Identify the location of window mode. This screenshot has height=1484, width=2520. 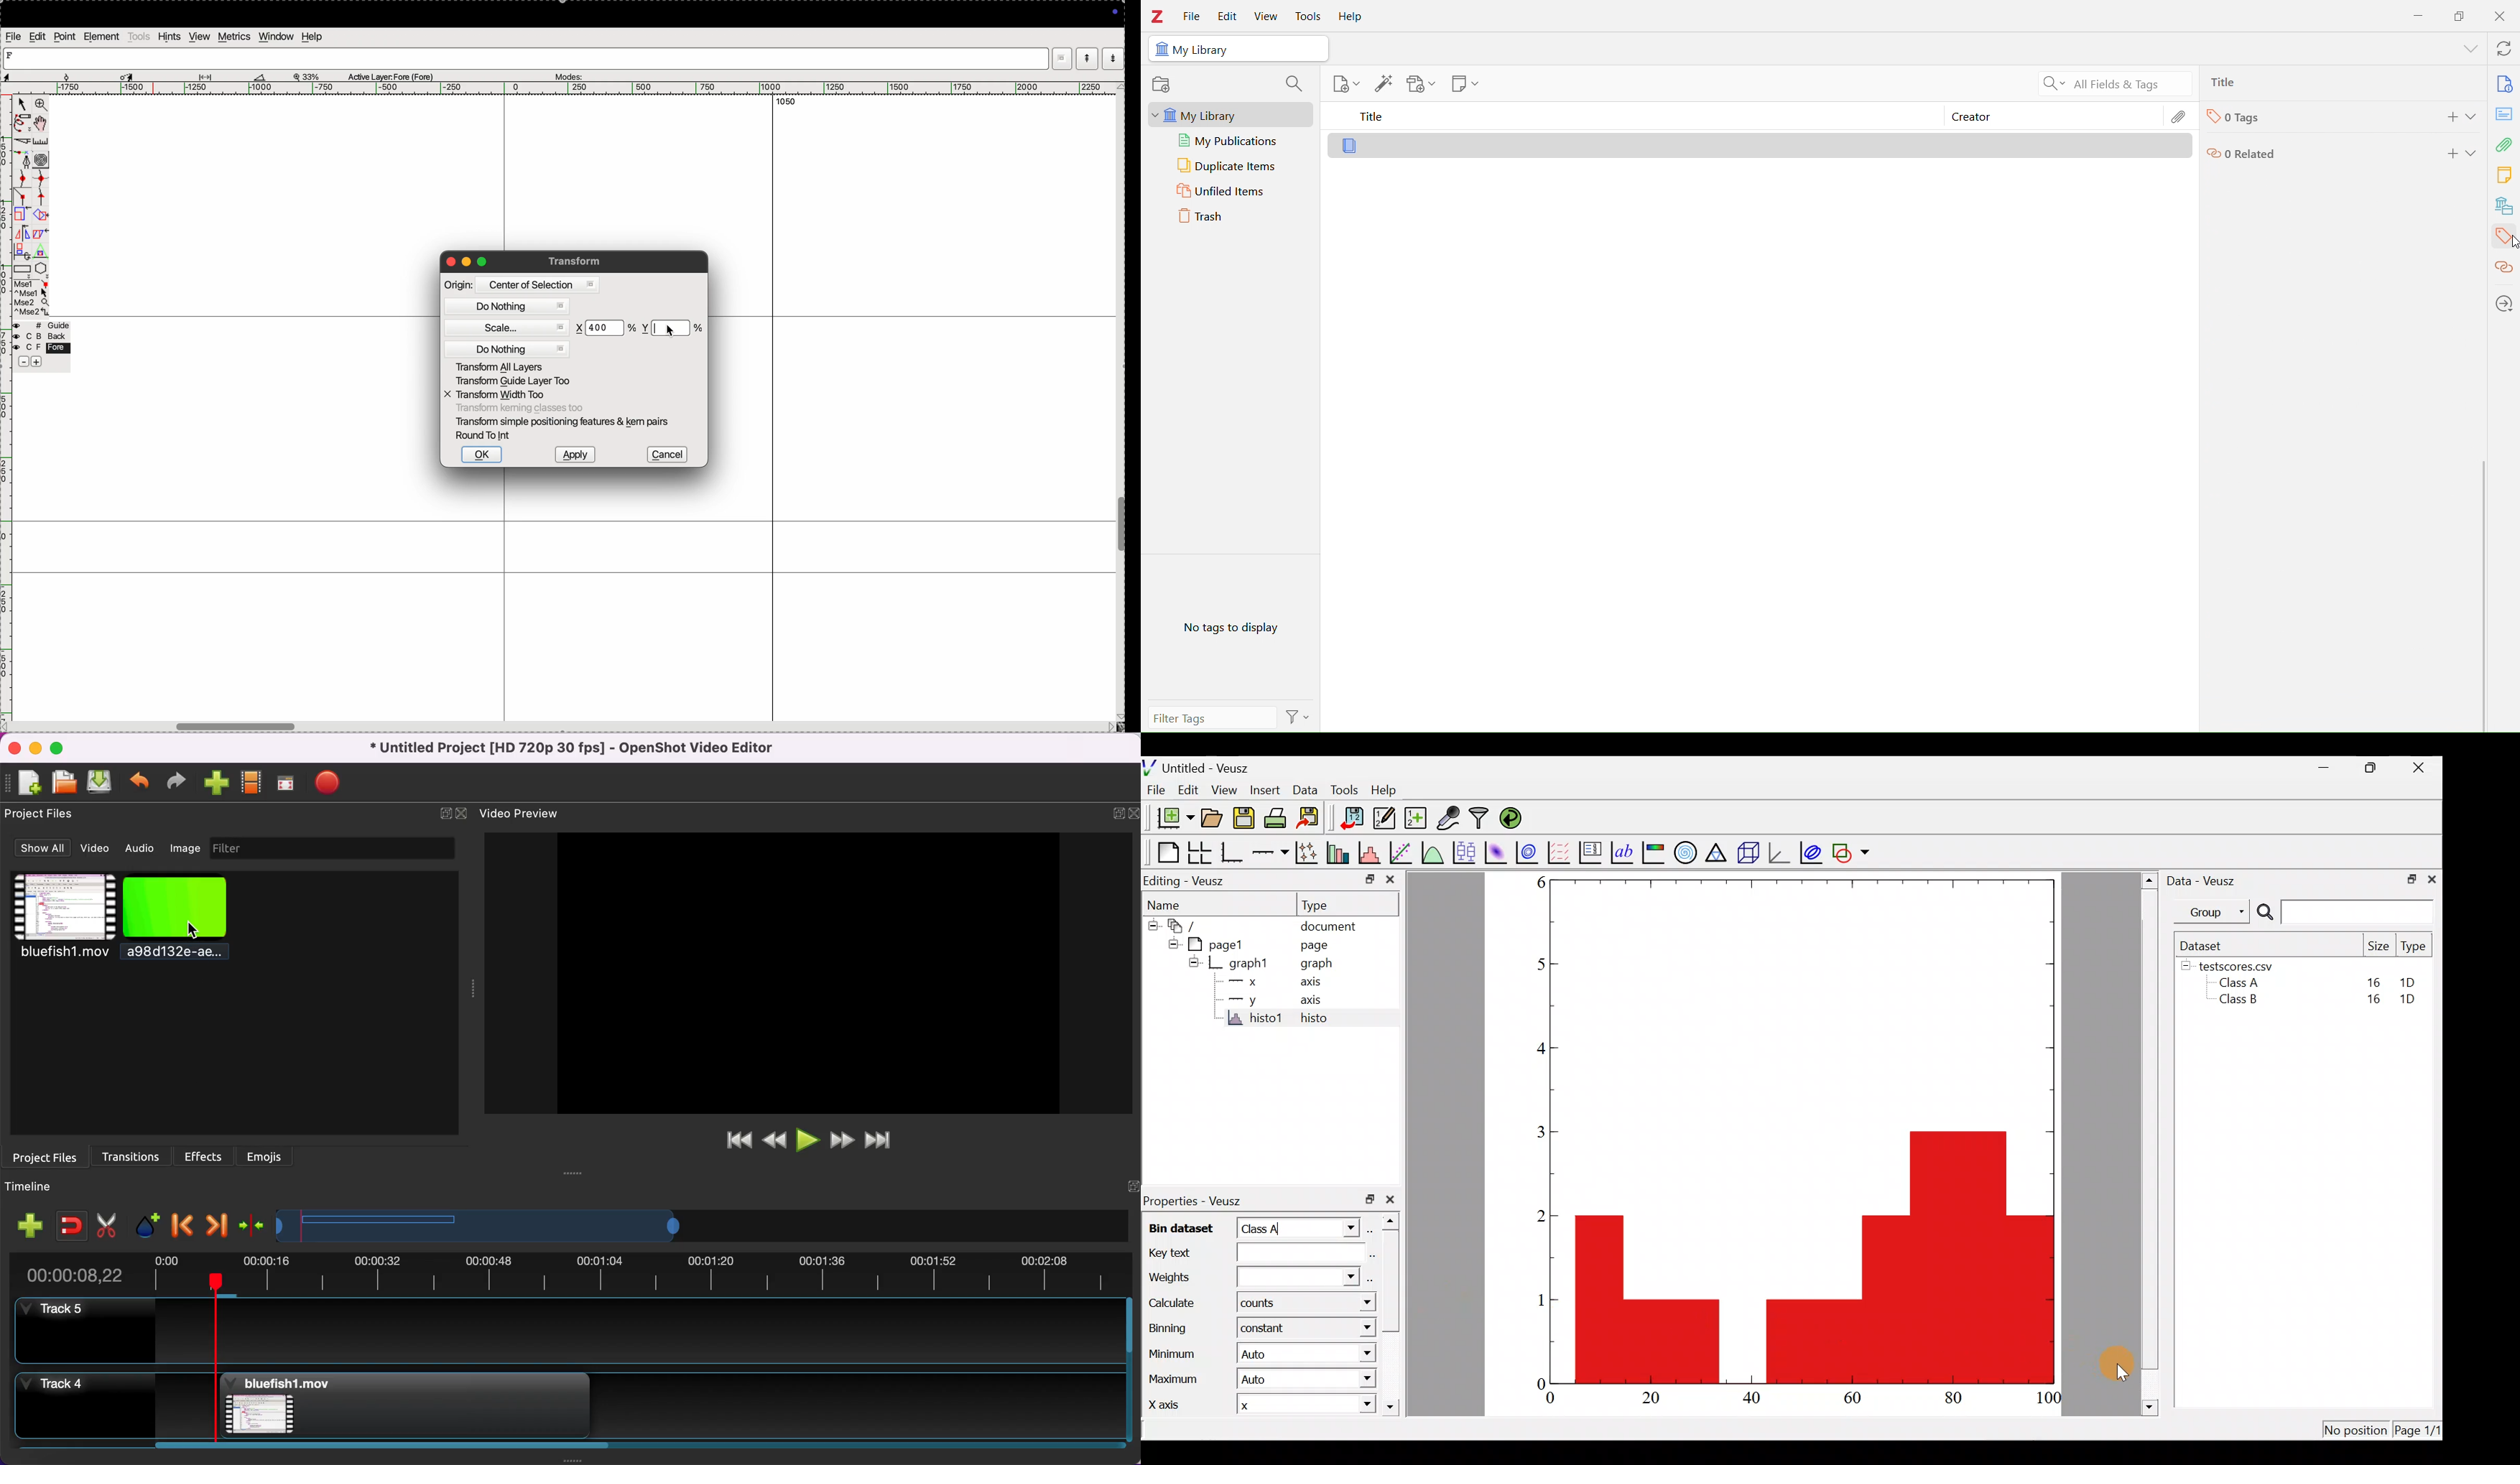
(1063, 60).